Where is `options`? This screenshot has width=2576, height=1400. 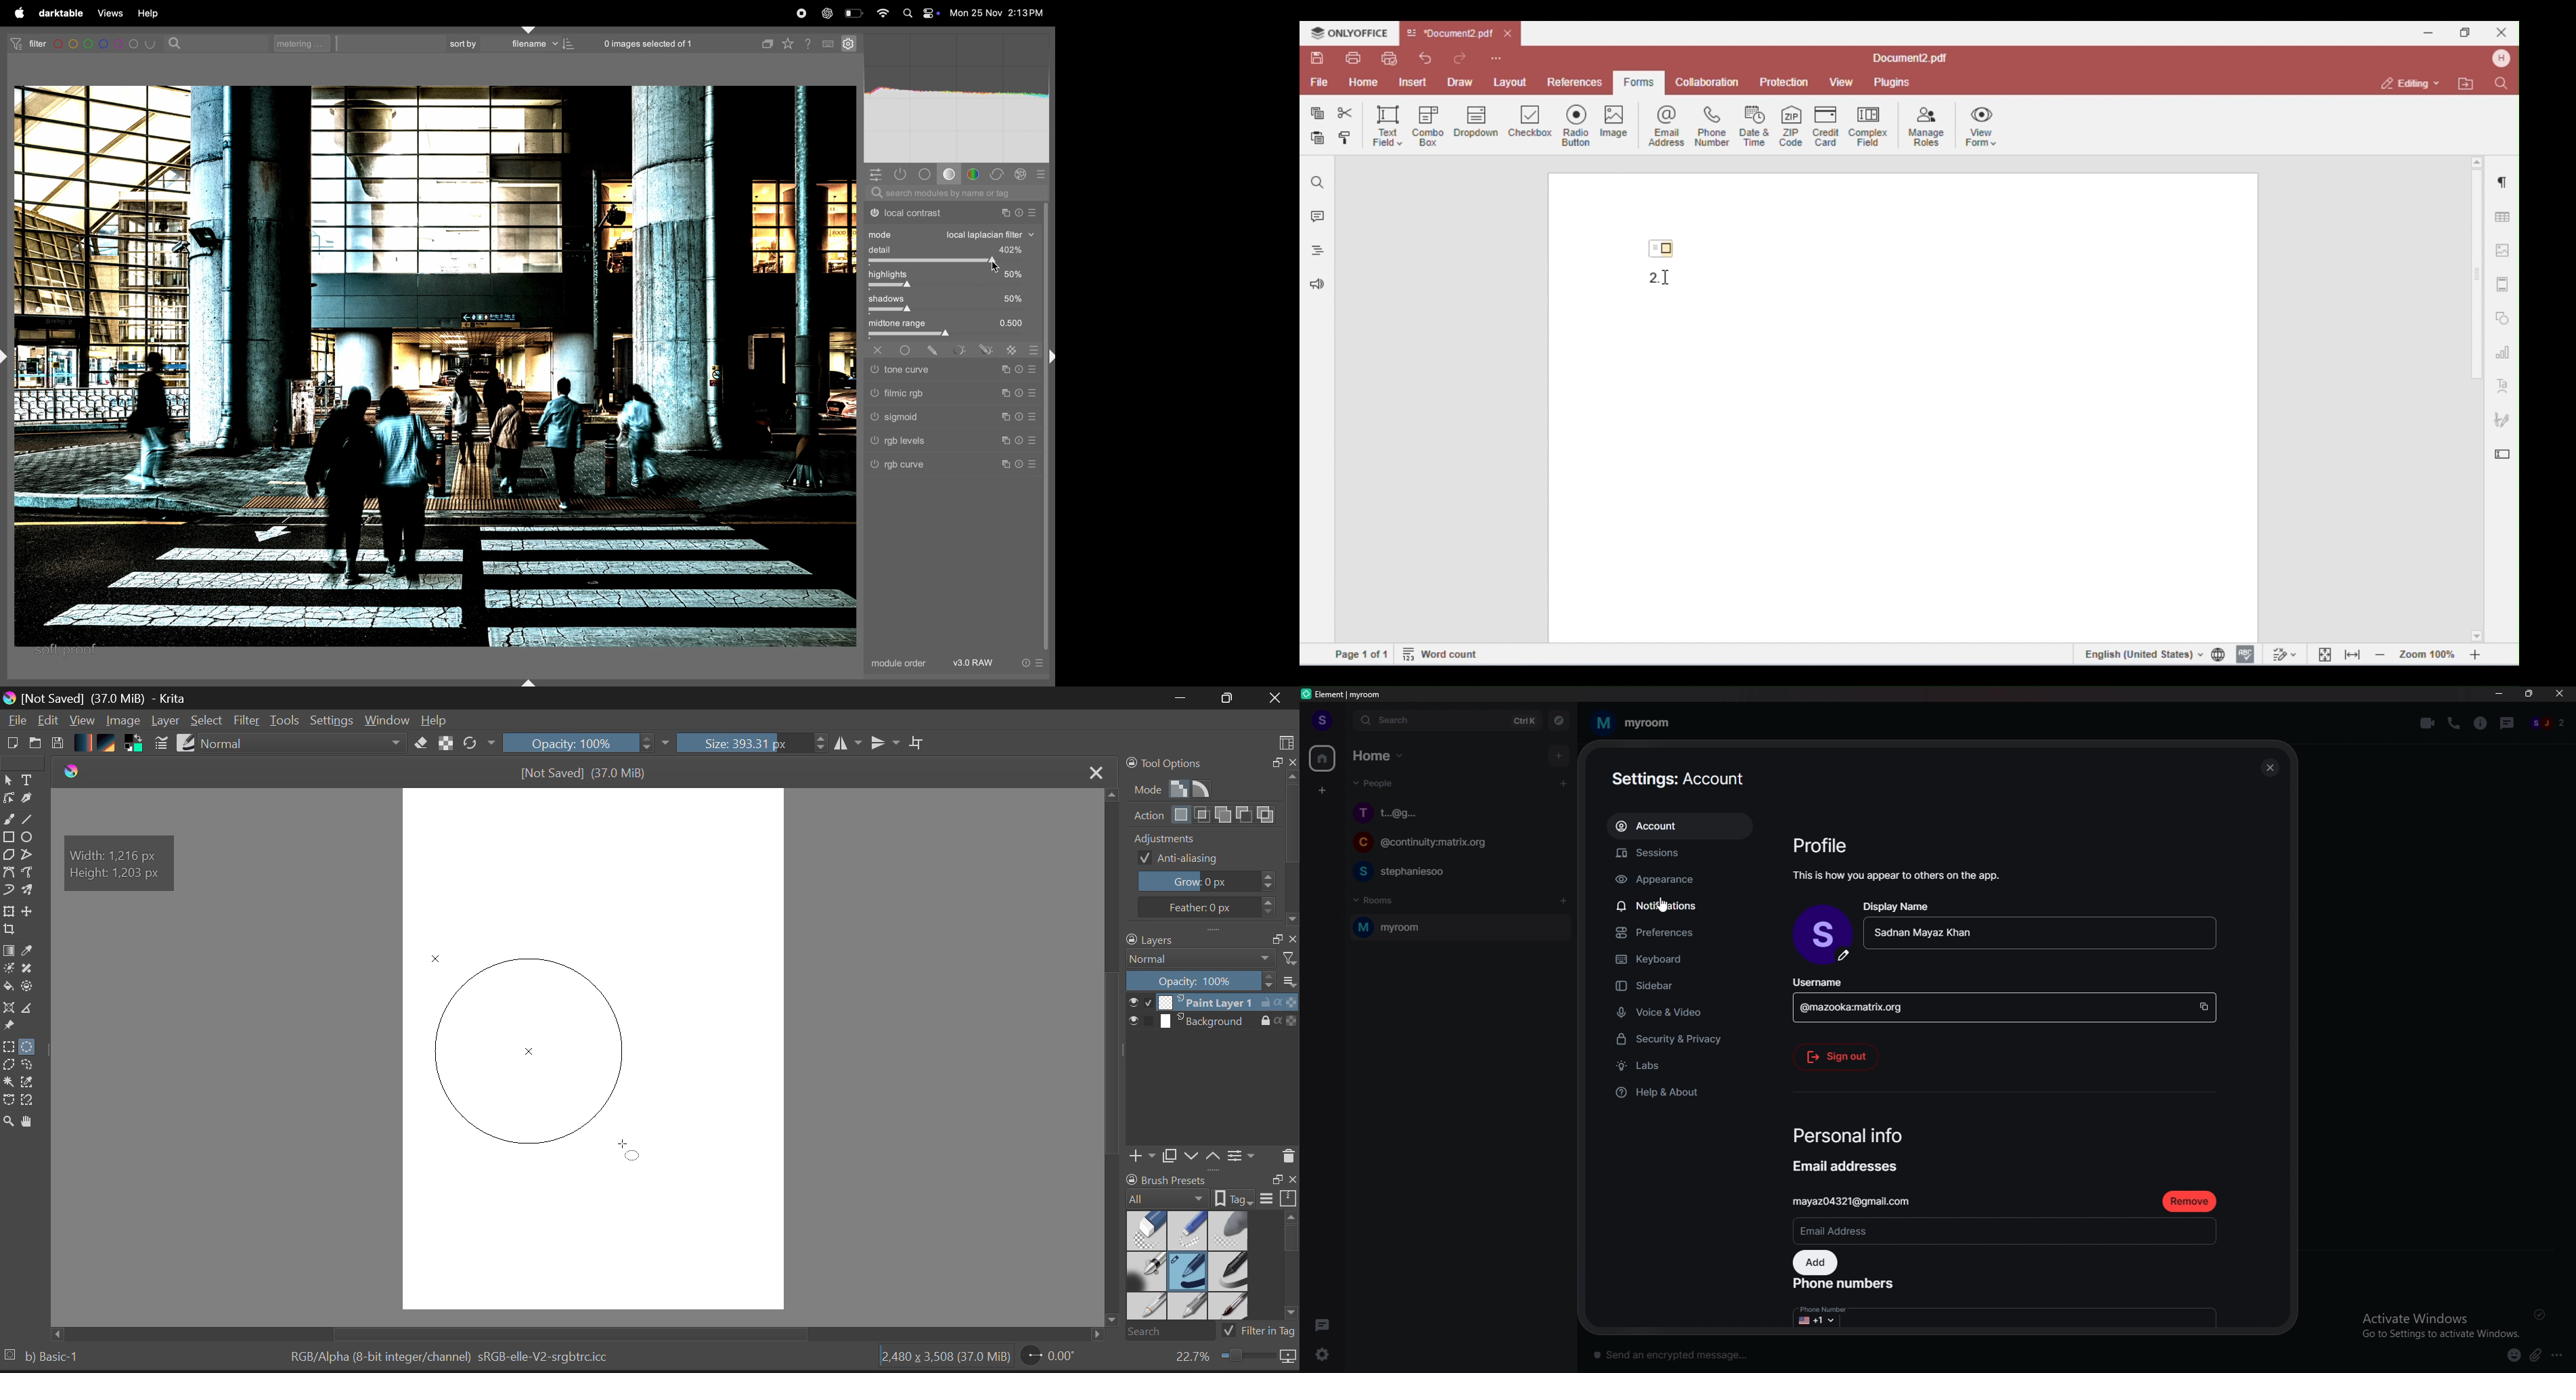
options is located at coordinates (2560, 1354).